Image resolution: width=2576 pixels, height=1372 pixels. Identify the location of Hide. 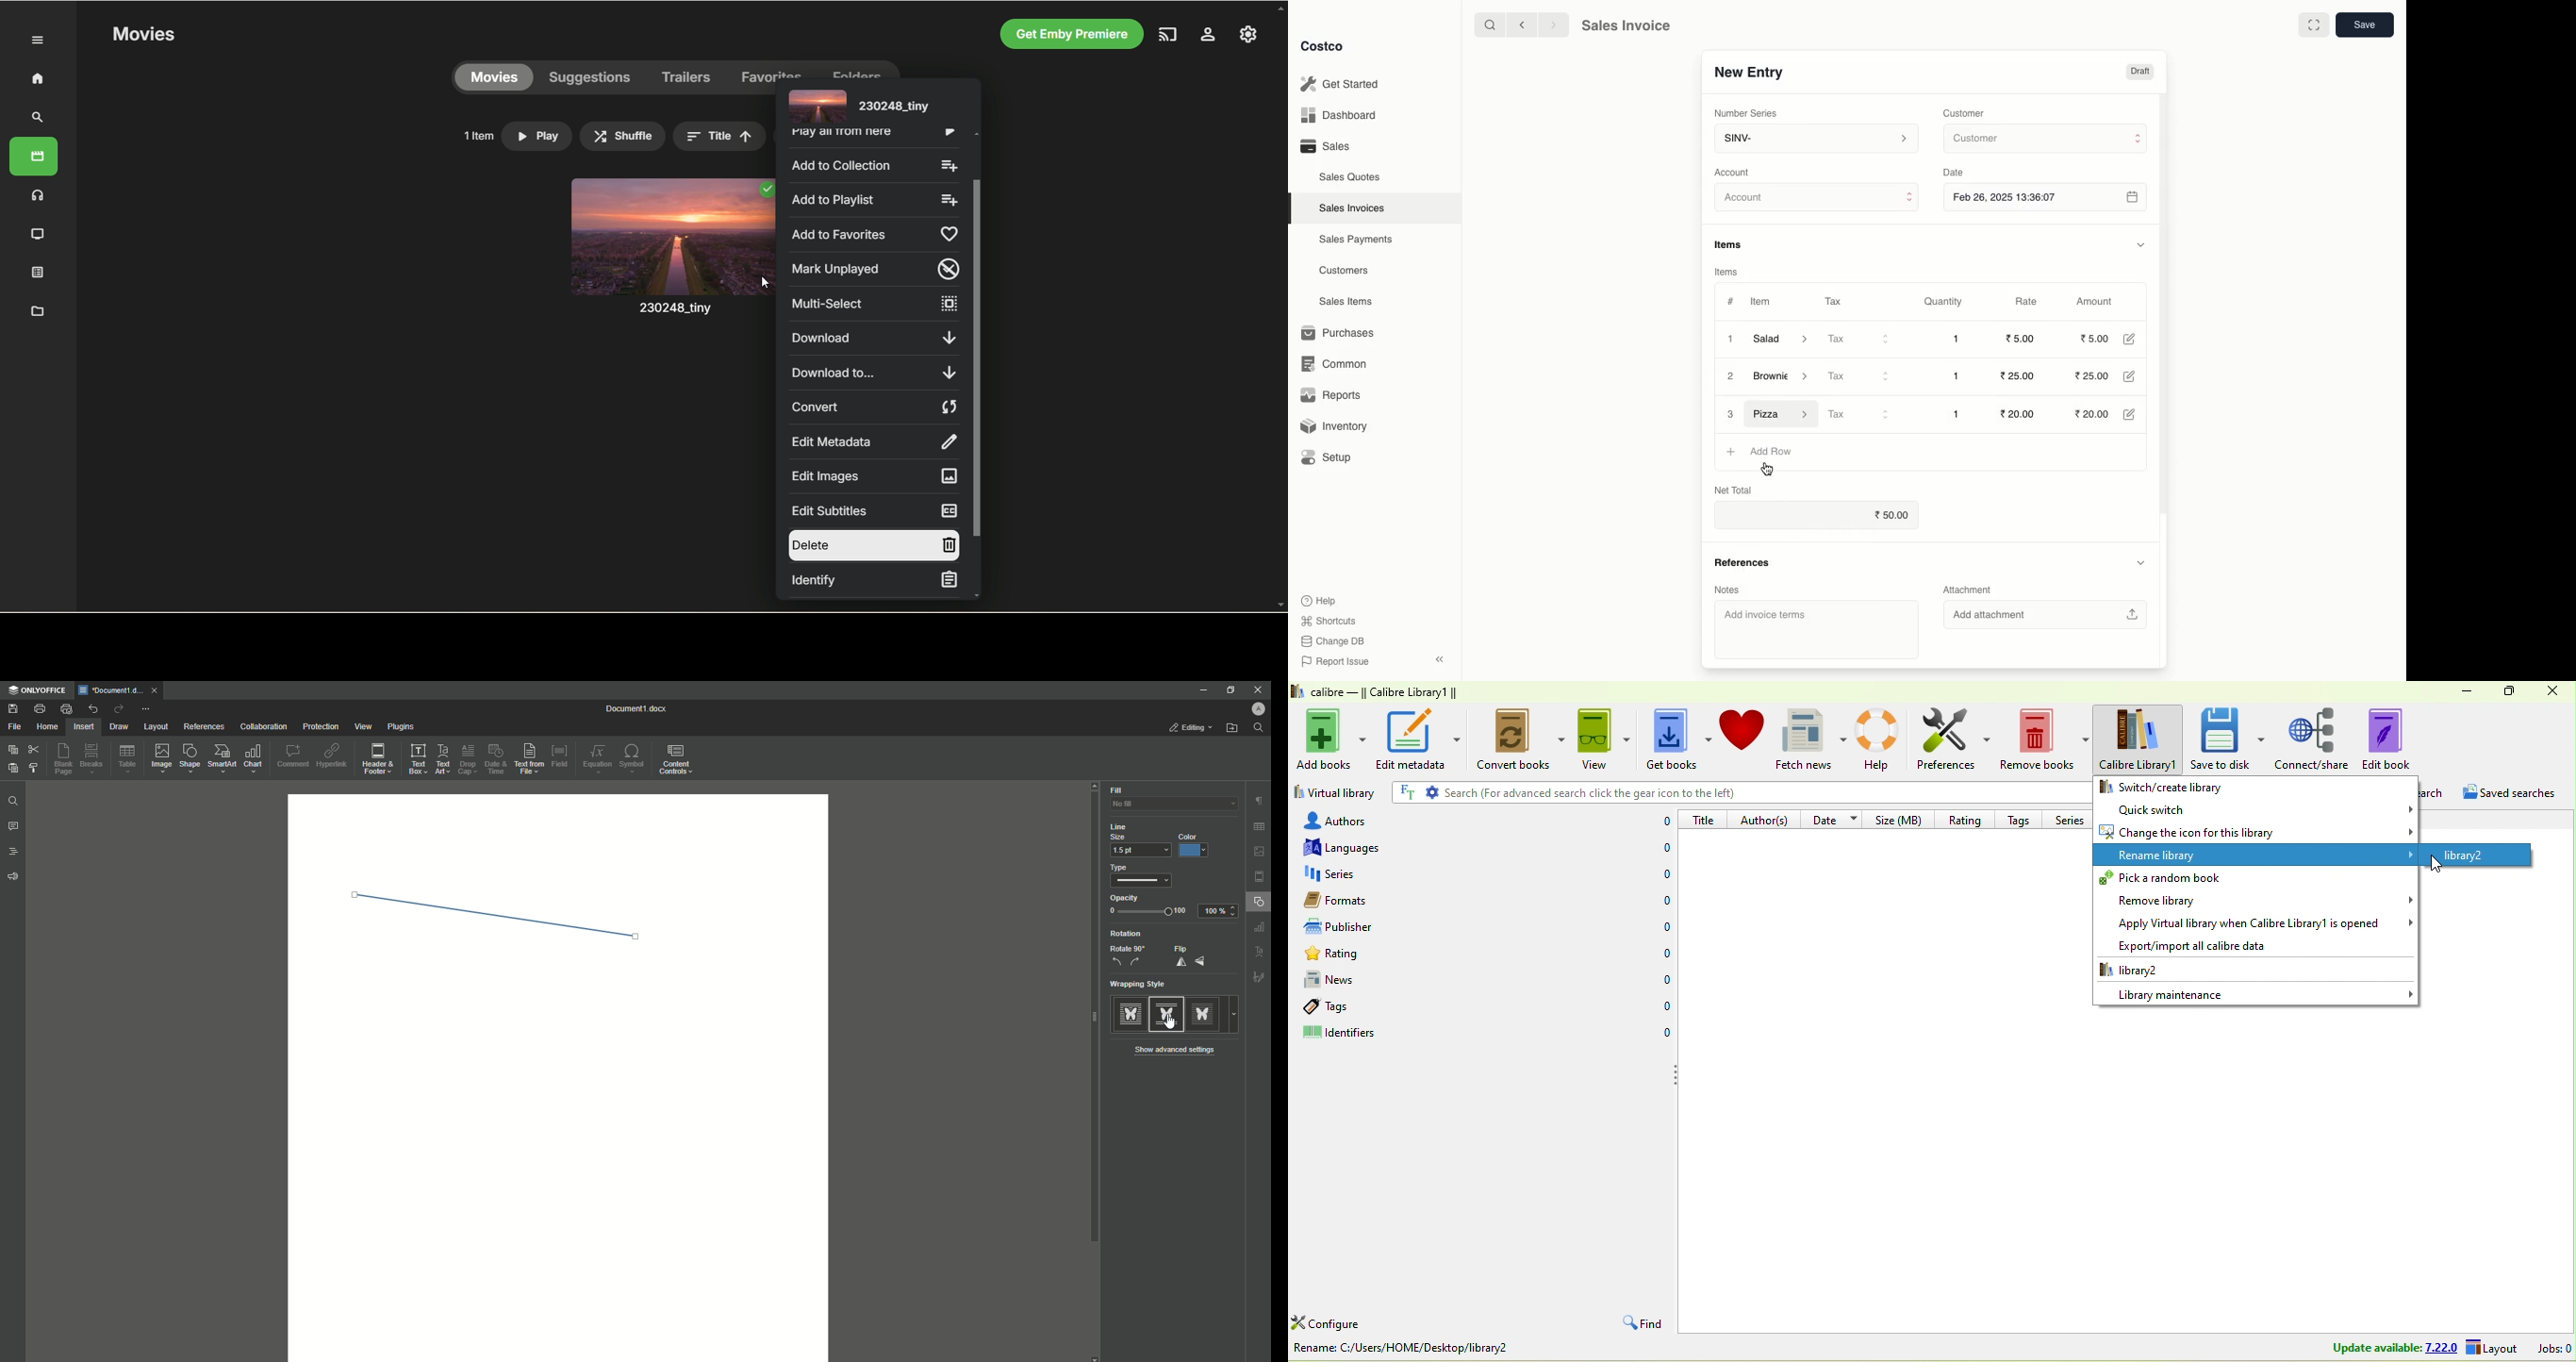
(2141, 244).